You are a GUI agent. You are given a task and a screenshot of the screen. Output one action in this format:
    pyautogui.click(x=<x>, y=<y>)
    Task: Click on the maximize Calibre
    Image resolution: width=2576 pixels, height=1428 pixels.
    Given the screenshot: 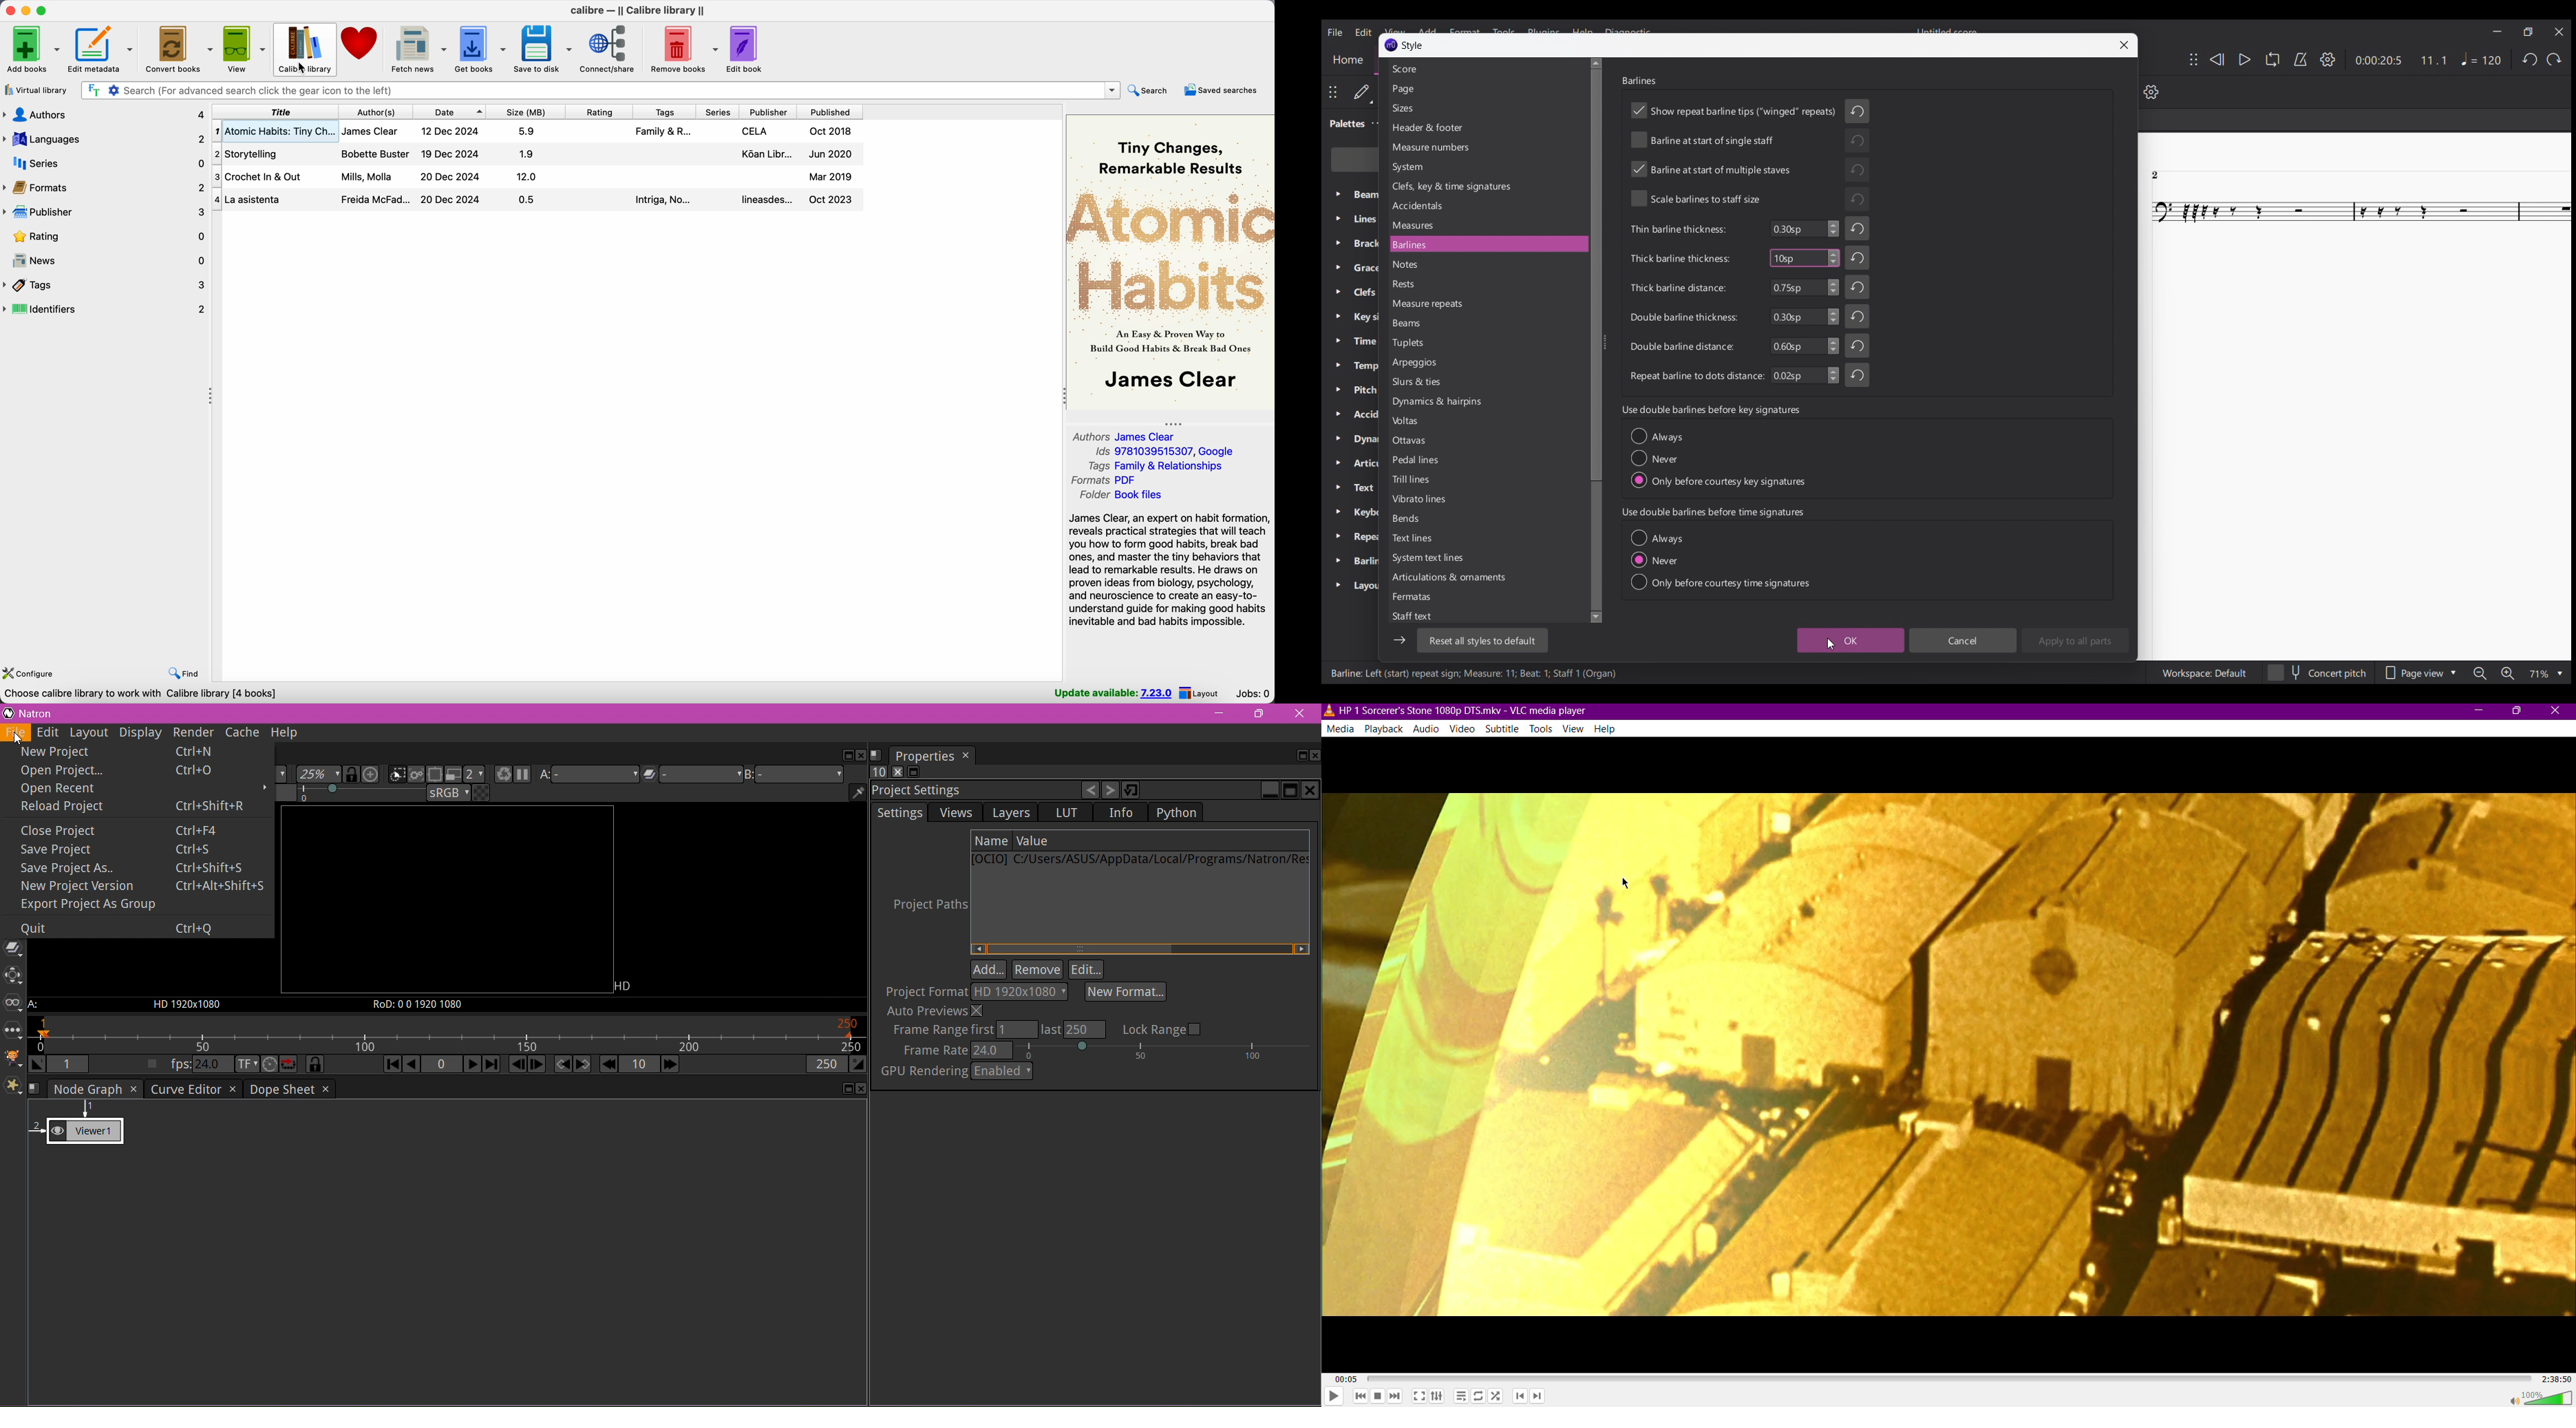 What is the action you would take?
    pyautogui.click(x=43, y=9)
    